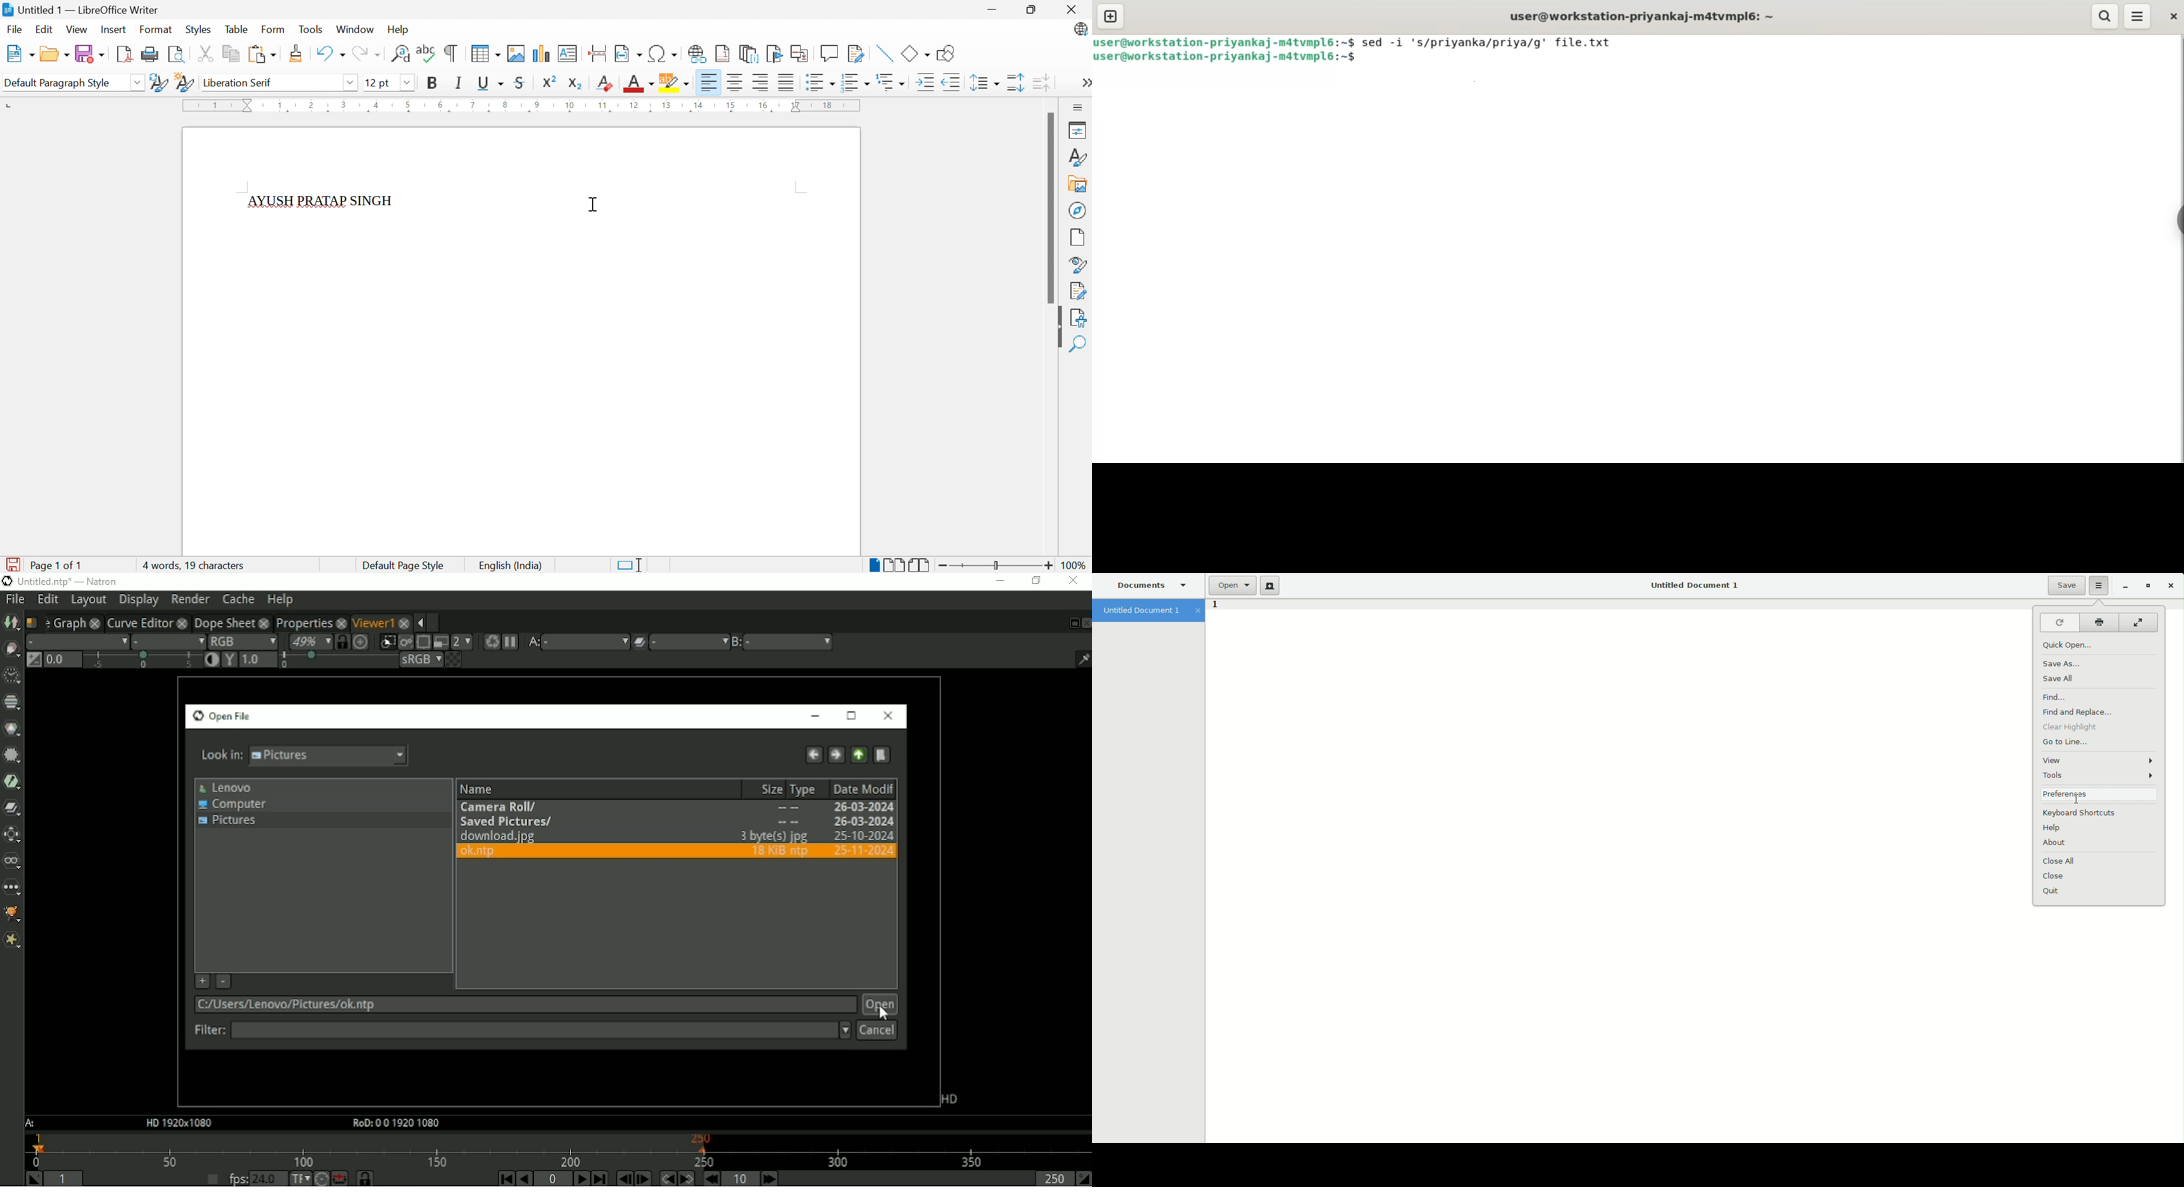  Describe the element at coordinates (231, 53) in the screenshot. I see `Copy` at that location.